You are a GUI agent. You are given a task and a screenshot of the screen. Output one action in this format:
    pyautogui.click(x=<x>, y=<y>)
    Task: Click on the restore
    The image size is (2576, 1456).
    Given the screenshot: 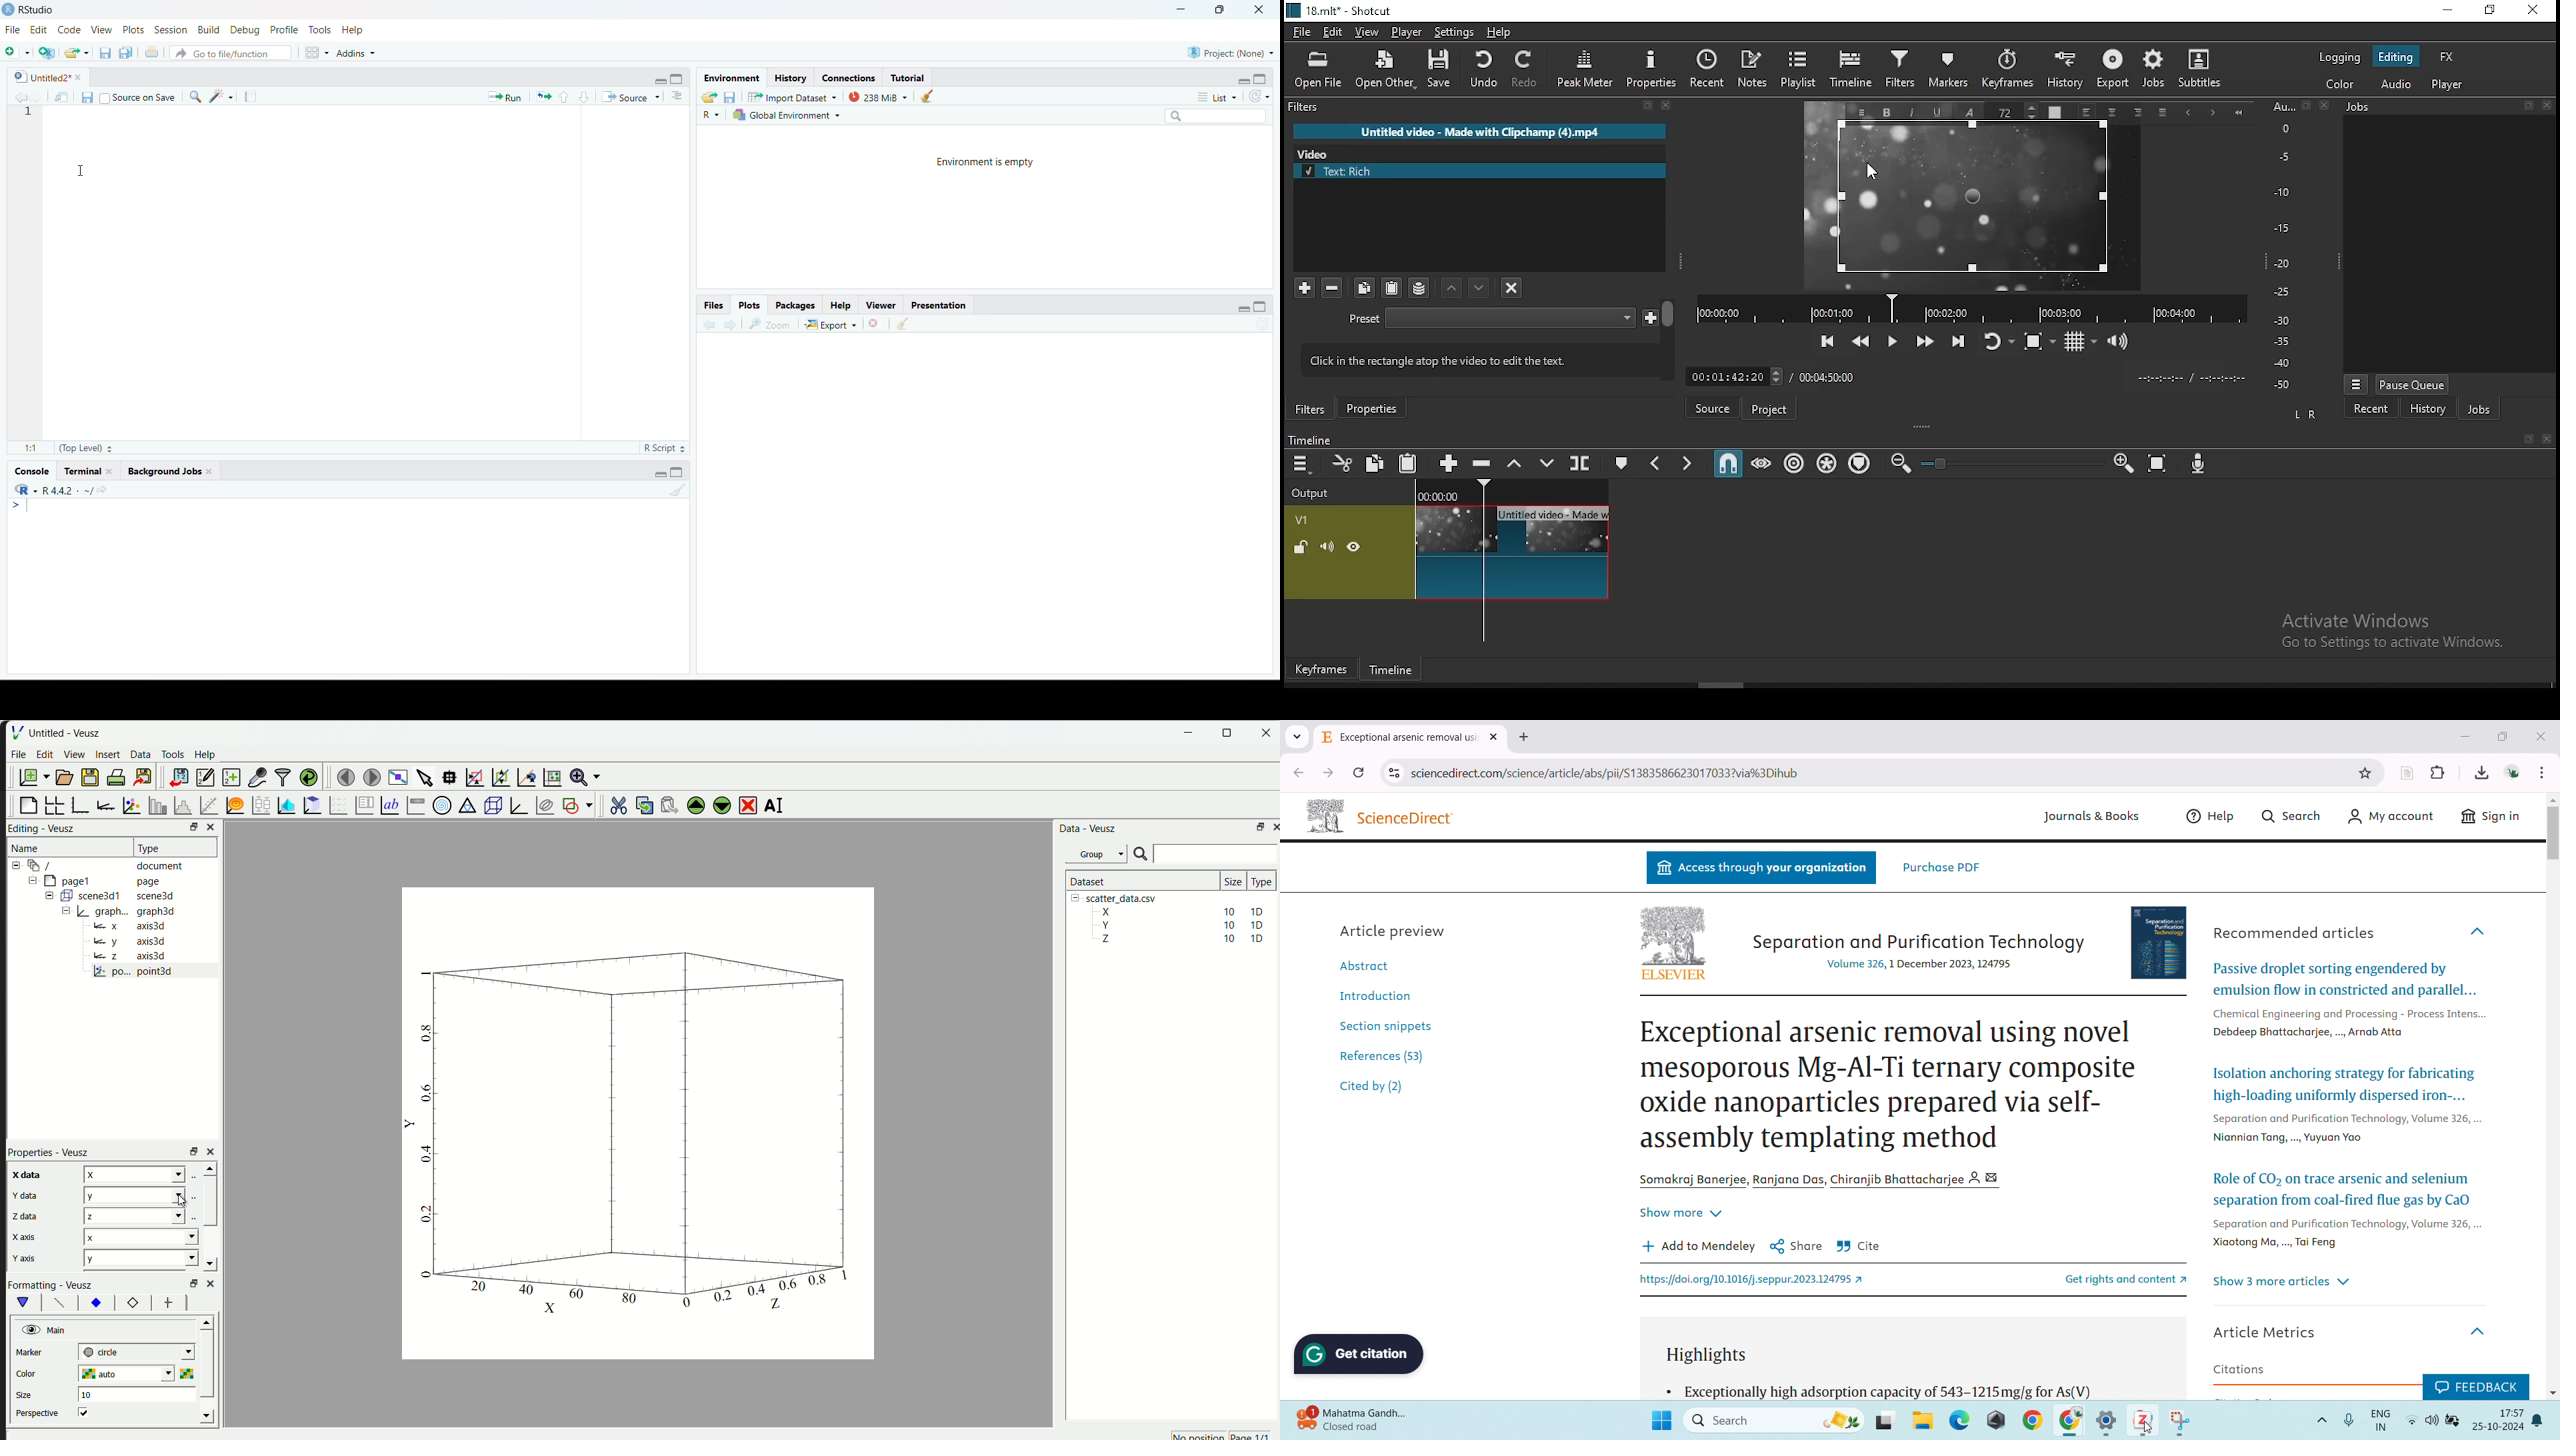 What is the action you would take?
    pyautogui.click(x=2492, y=9)
    